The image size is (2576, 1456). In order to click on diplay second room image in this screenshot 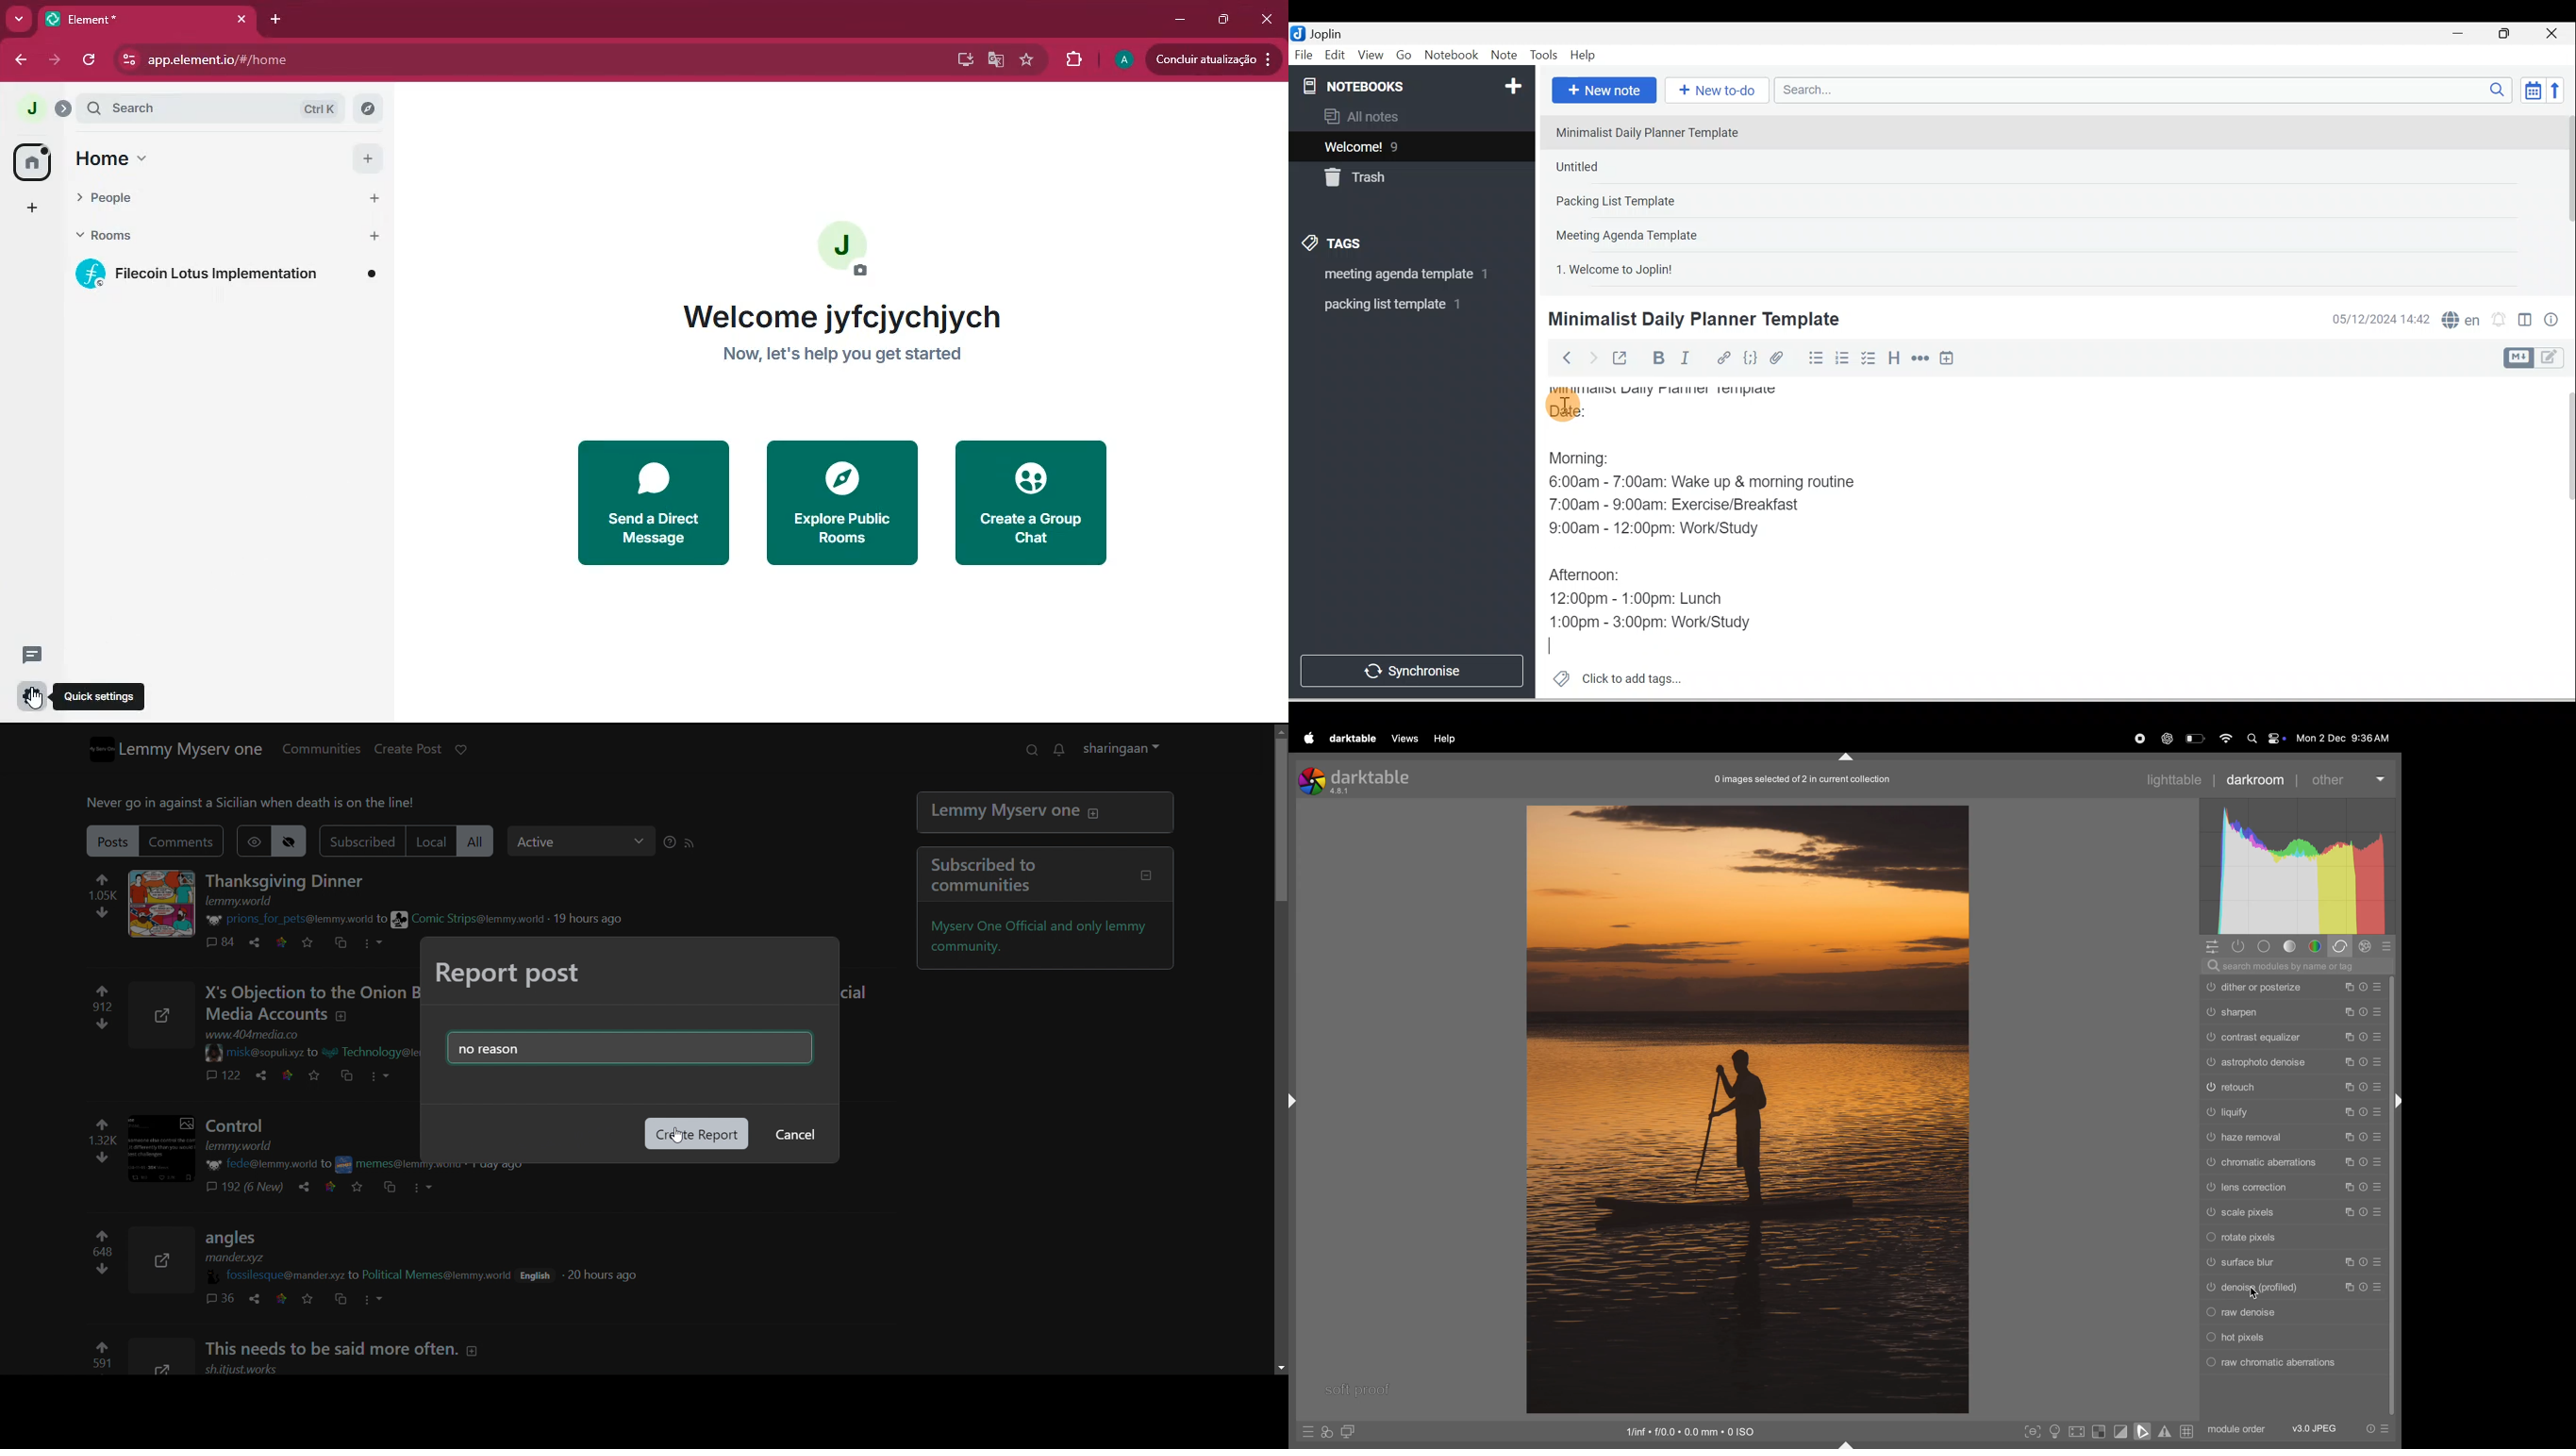, I will do `click(1352, 1432)`.